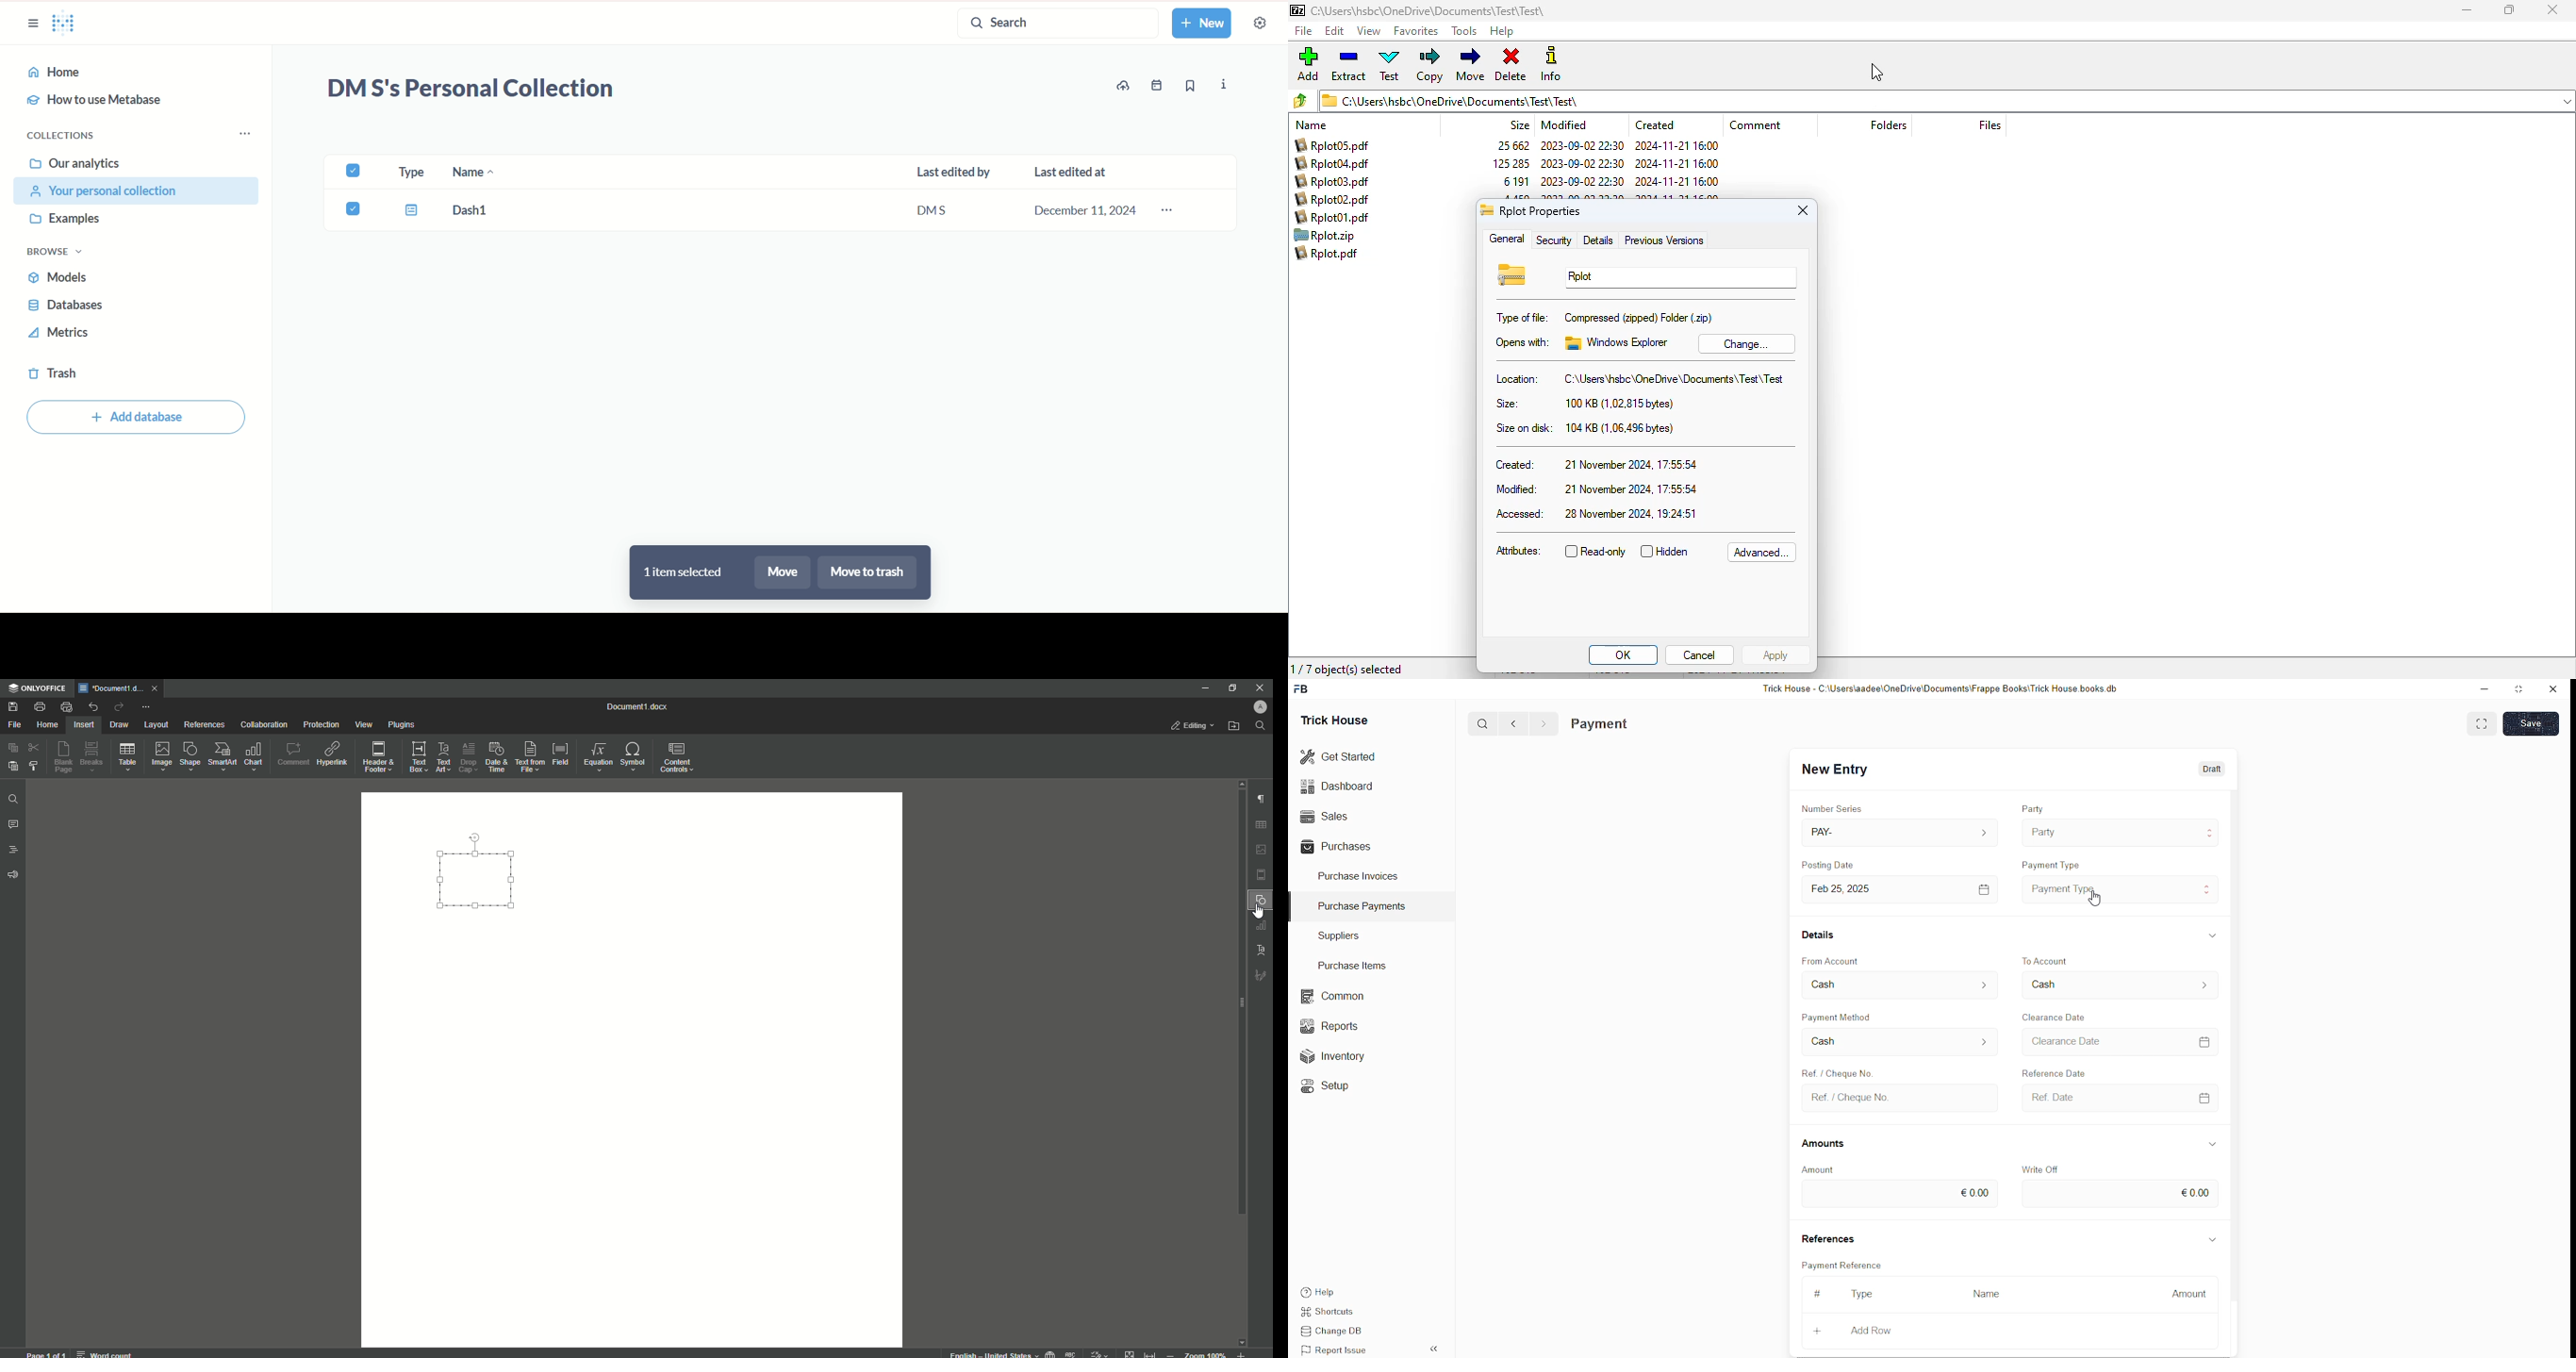  I want to click on size, so click(1520, 125).